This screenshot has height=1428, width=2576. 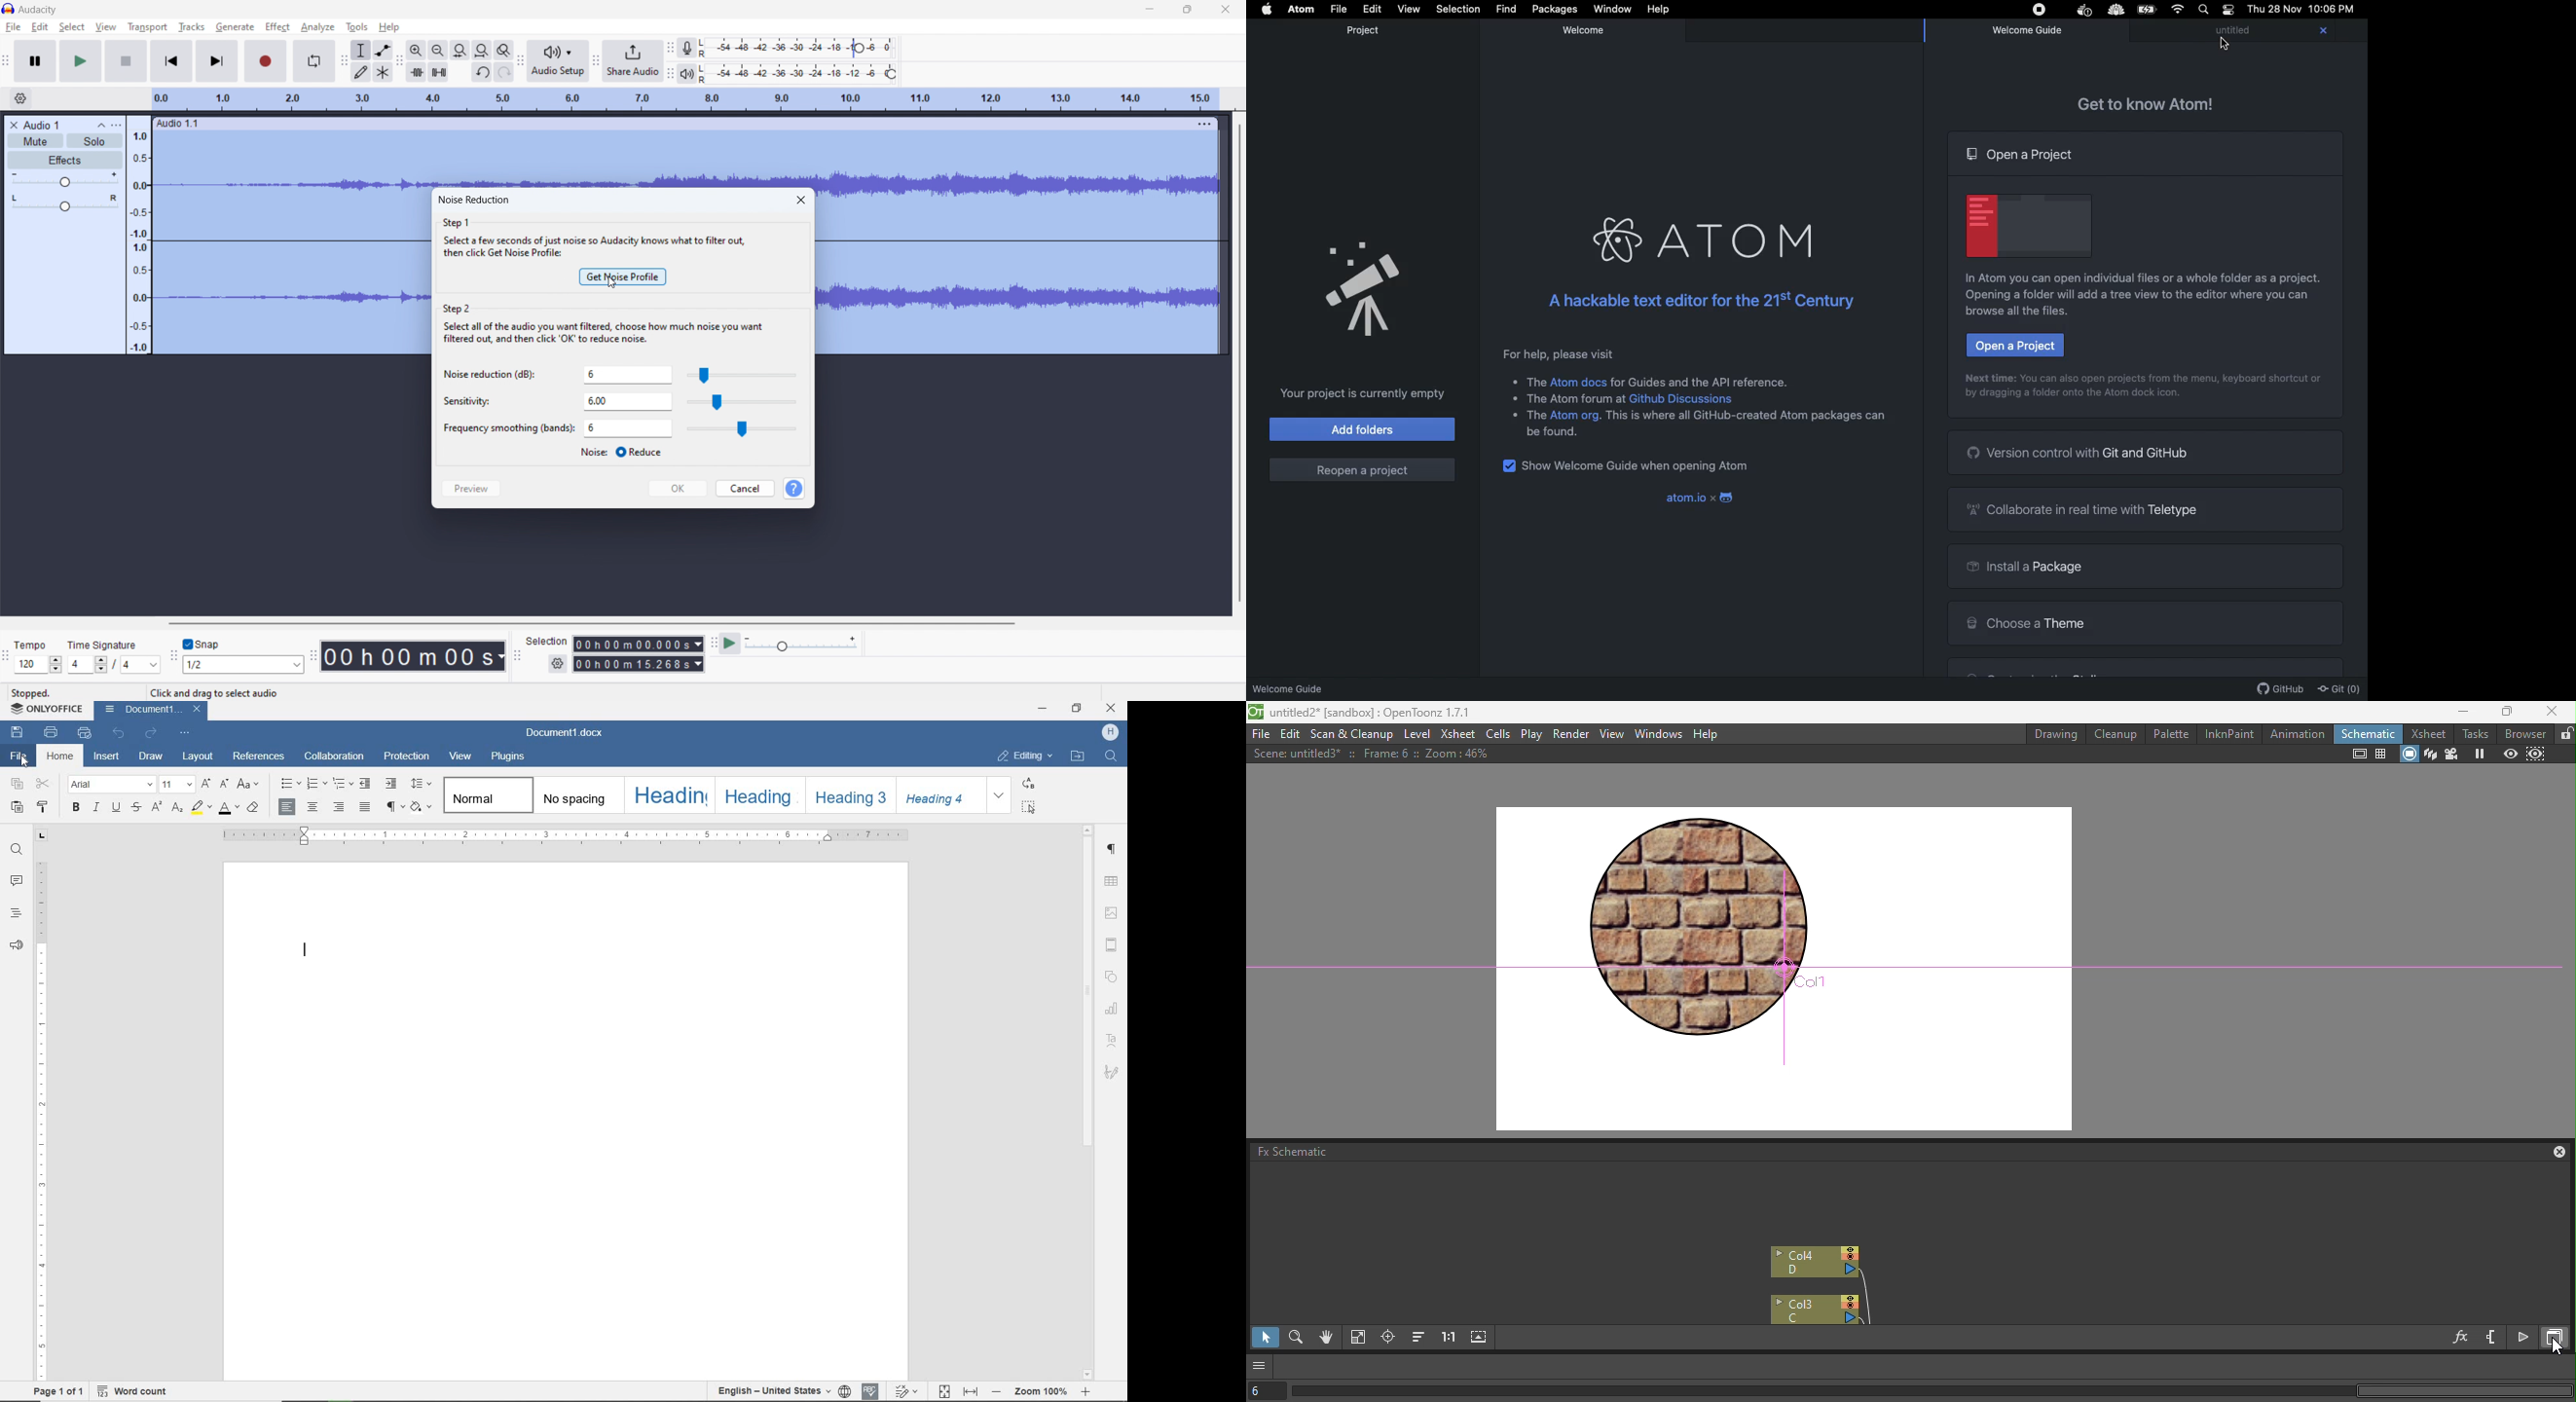 What do you see at coordinates (685, 100) in the screenshot?
I see `timeline` at bounding box center [685, 100].